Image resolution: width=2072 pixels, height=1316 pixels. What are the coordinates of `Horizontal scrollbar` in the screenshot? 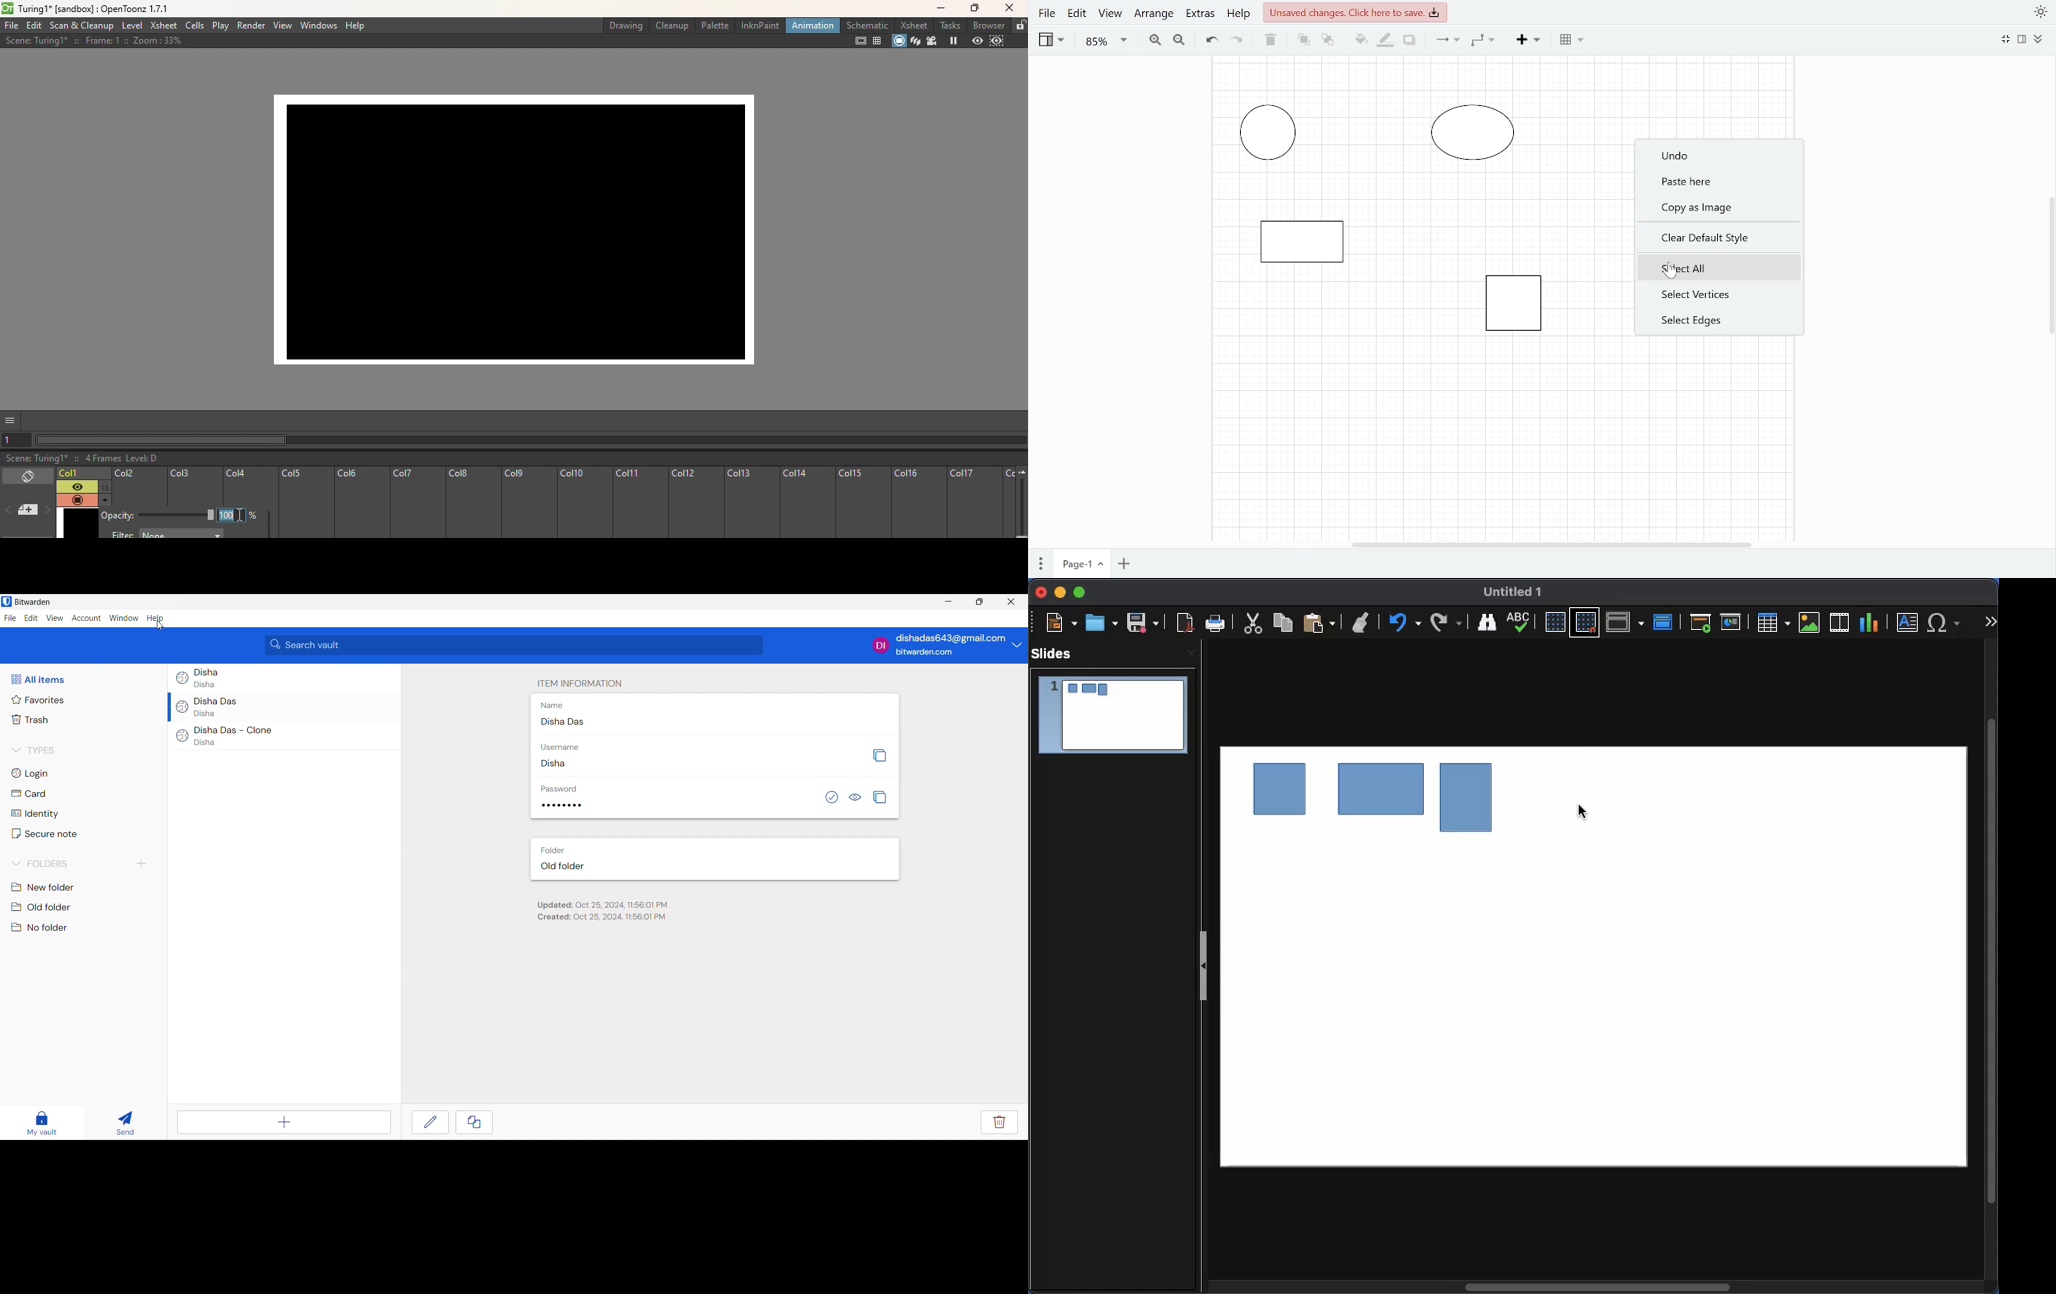 It's located at (1552, 544).